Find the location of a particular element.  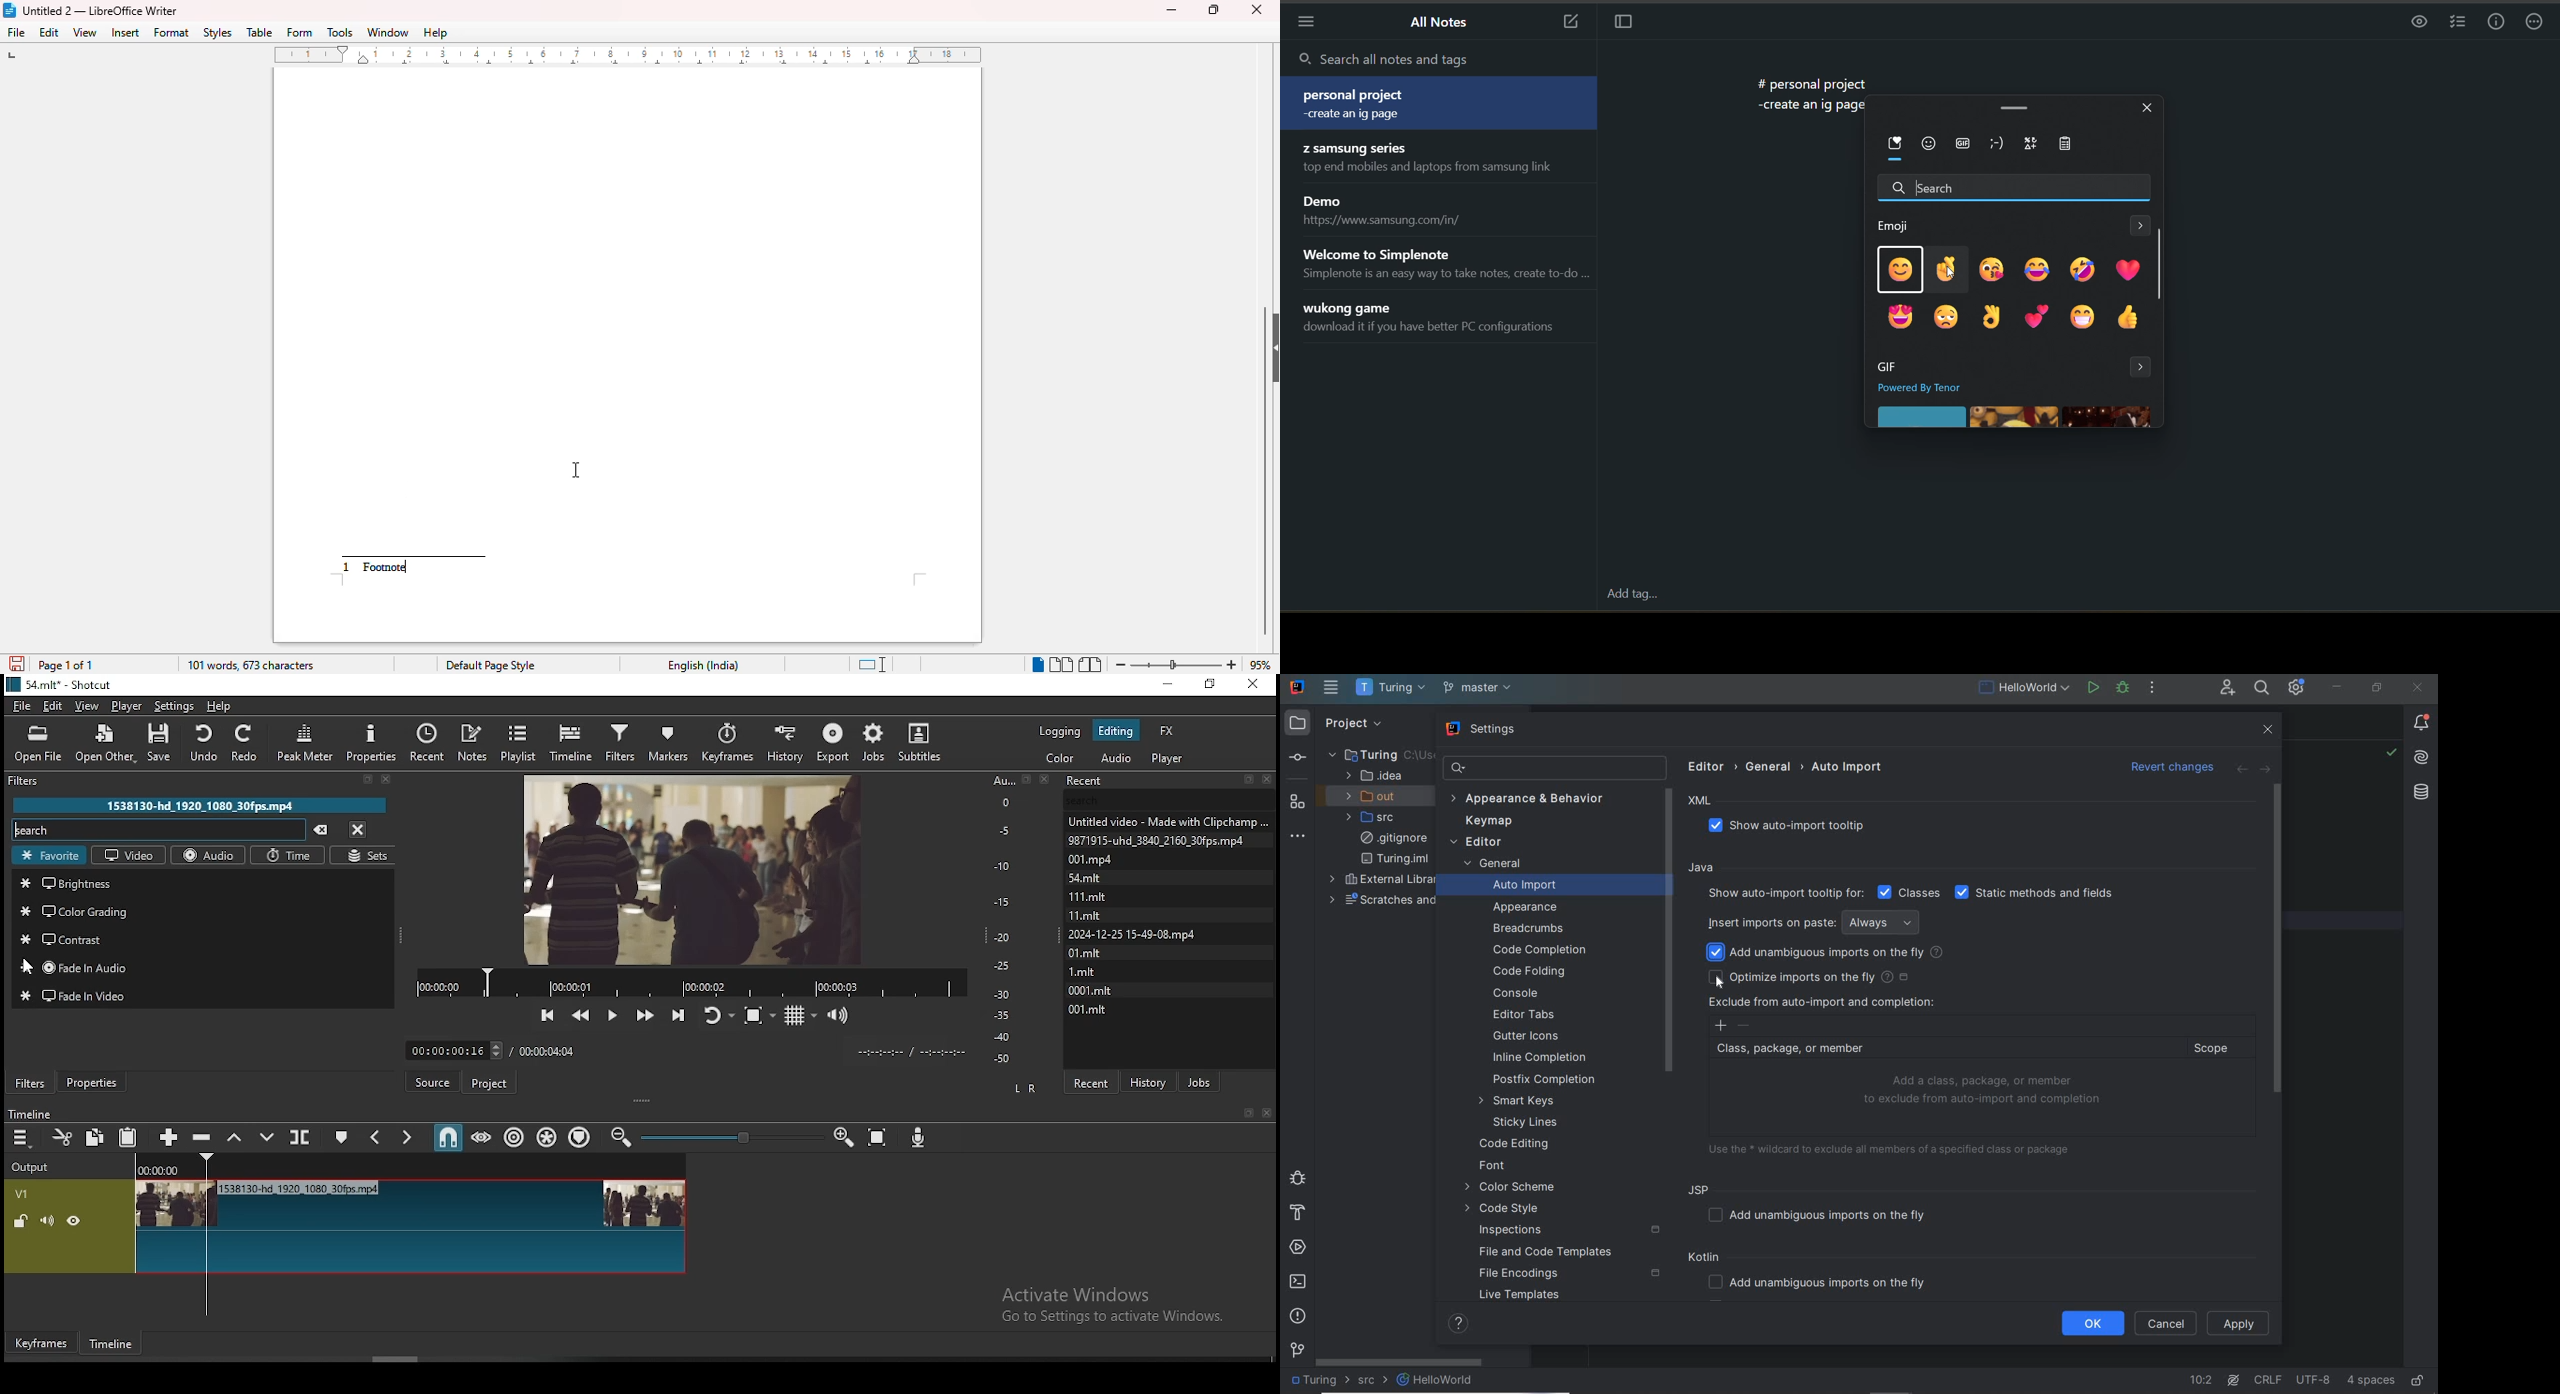

volume control is located at coordinates (840, 1014).